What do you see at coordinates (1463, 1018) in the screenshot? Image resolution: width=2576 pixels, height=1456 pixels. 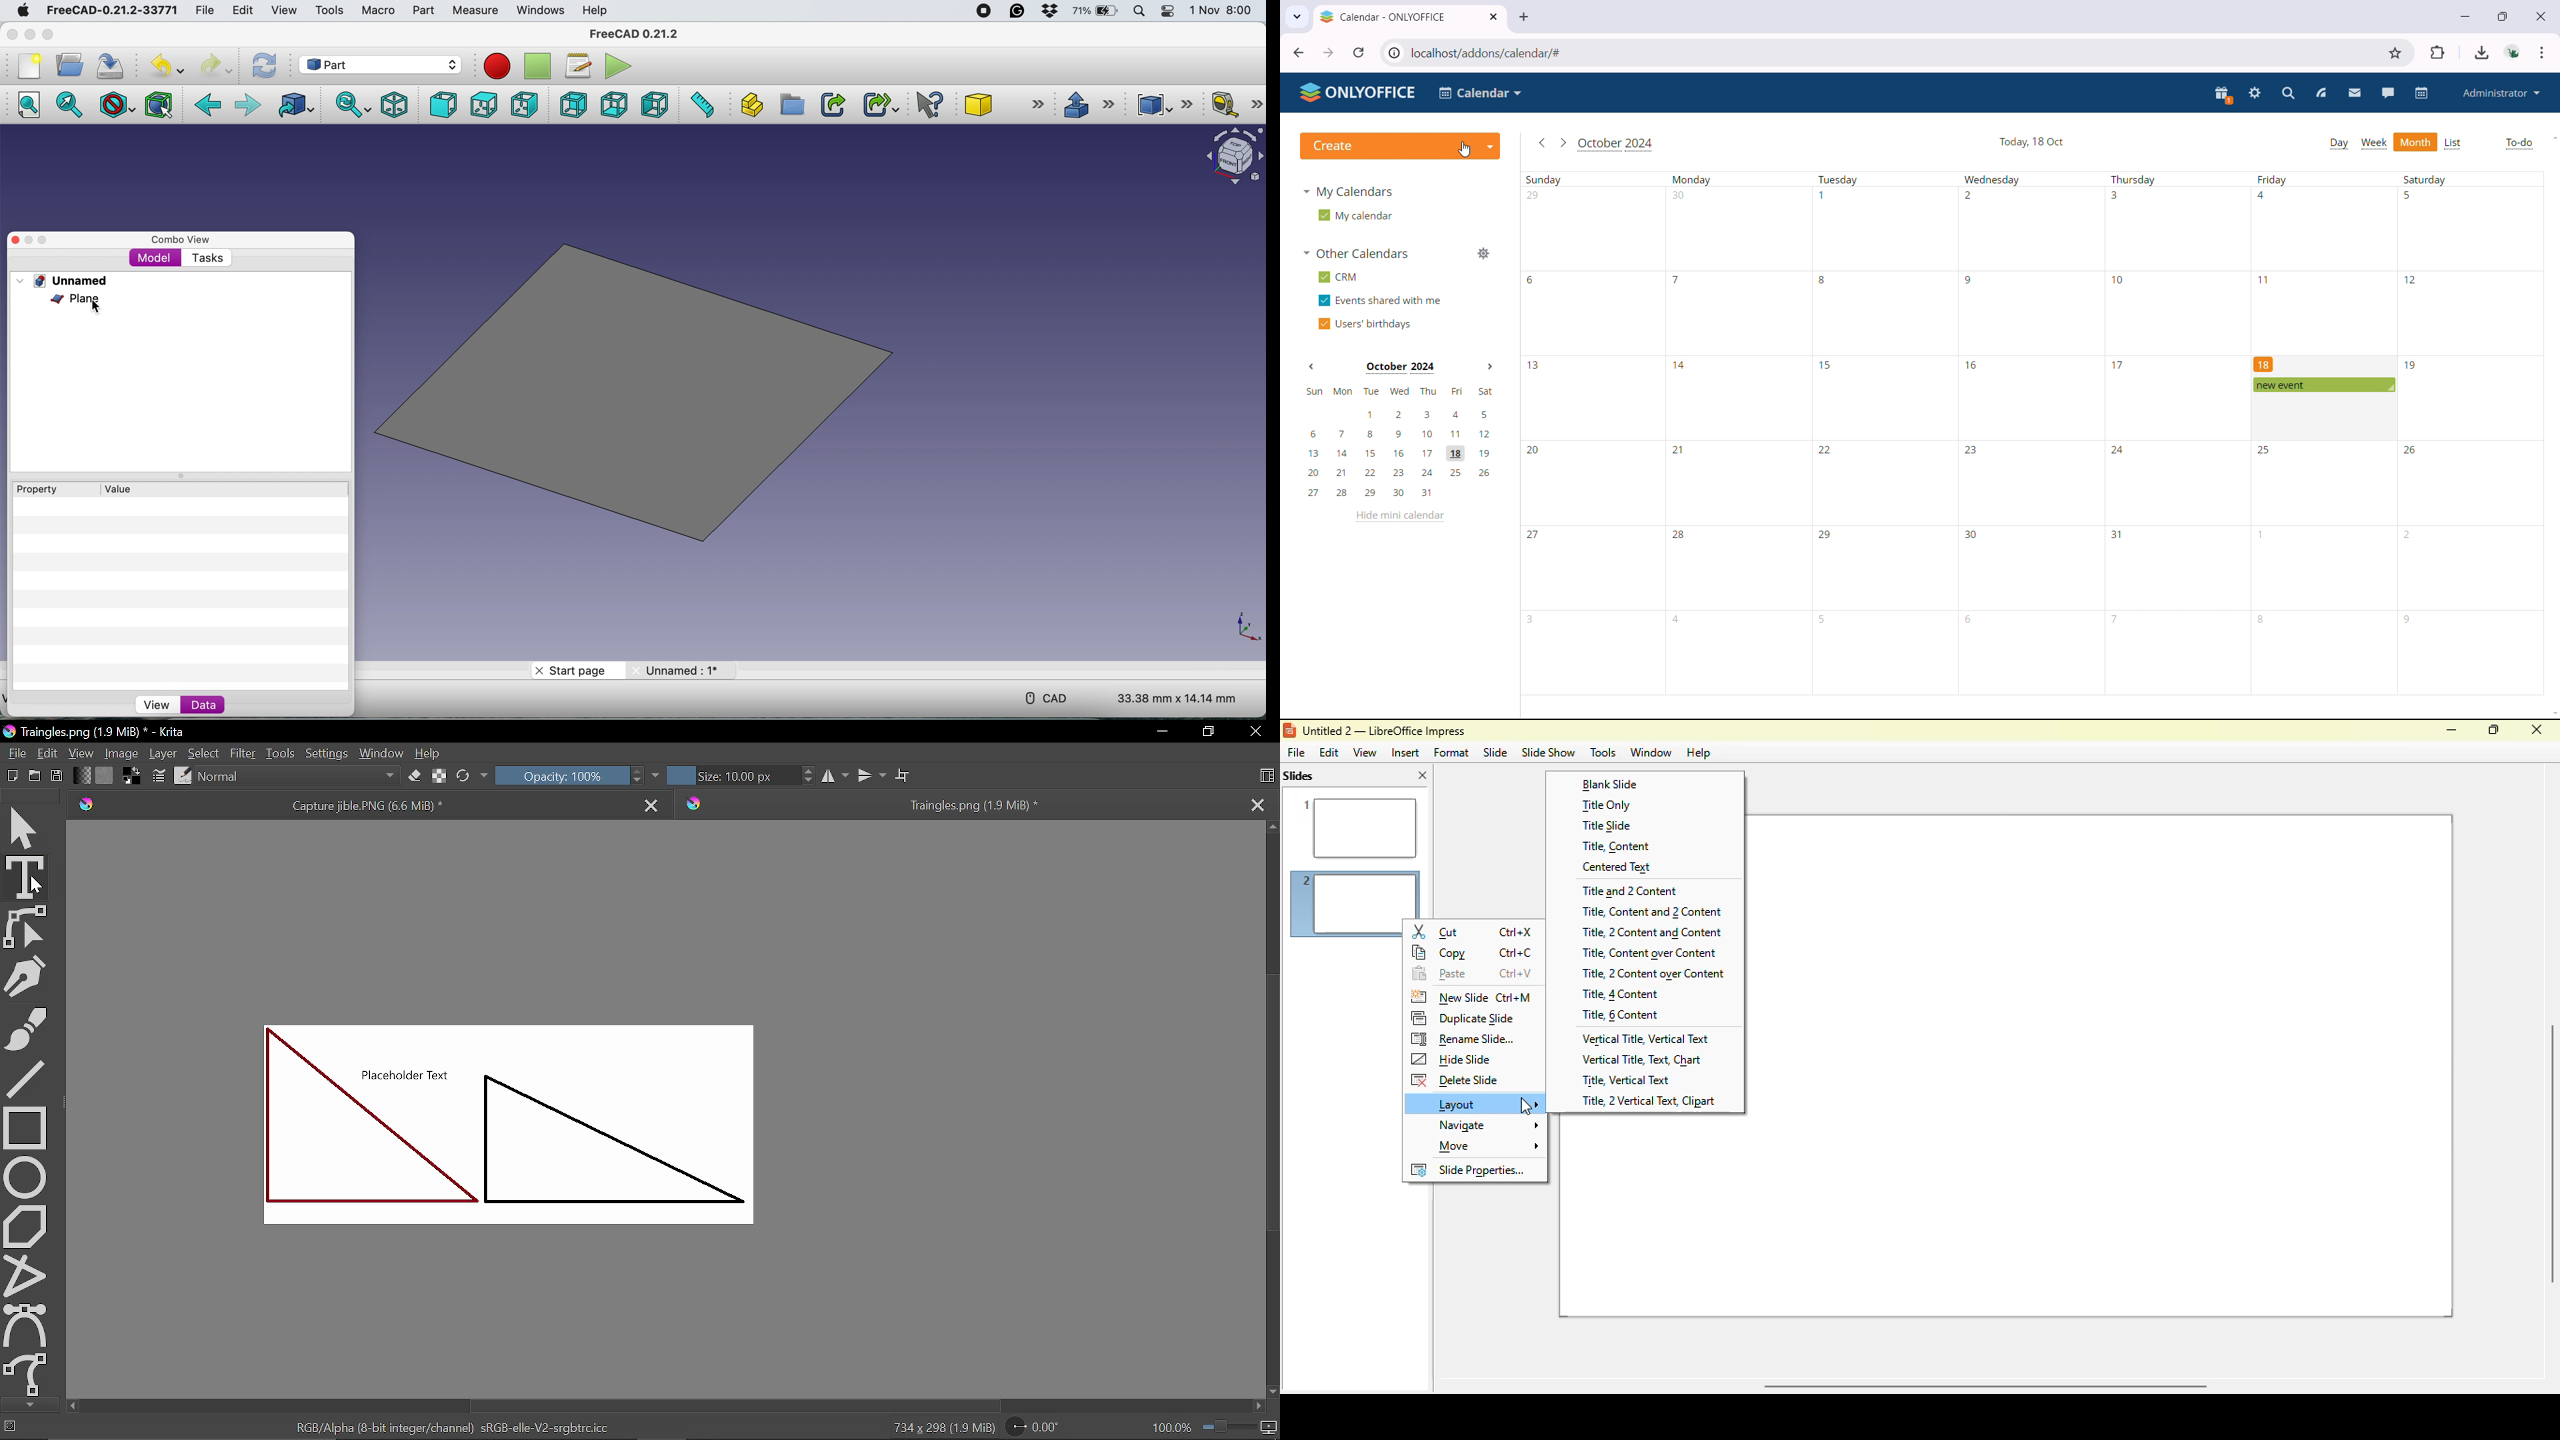 I see `duplicate slide` at bounding box center [1463, 1018].